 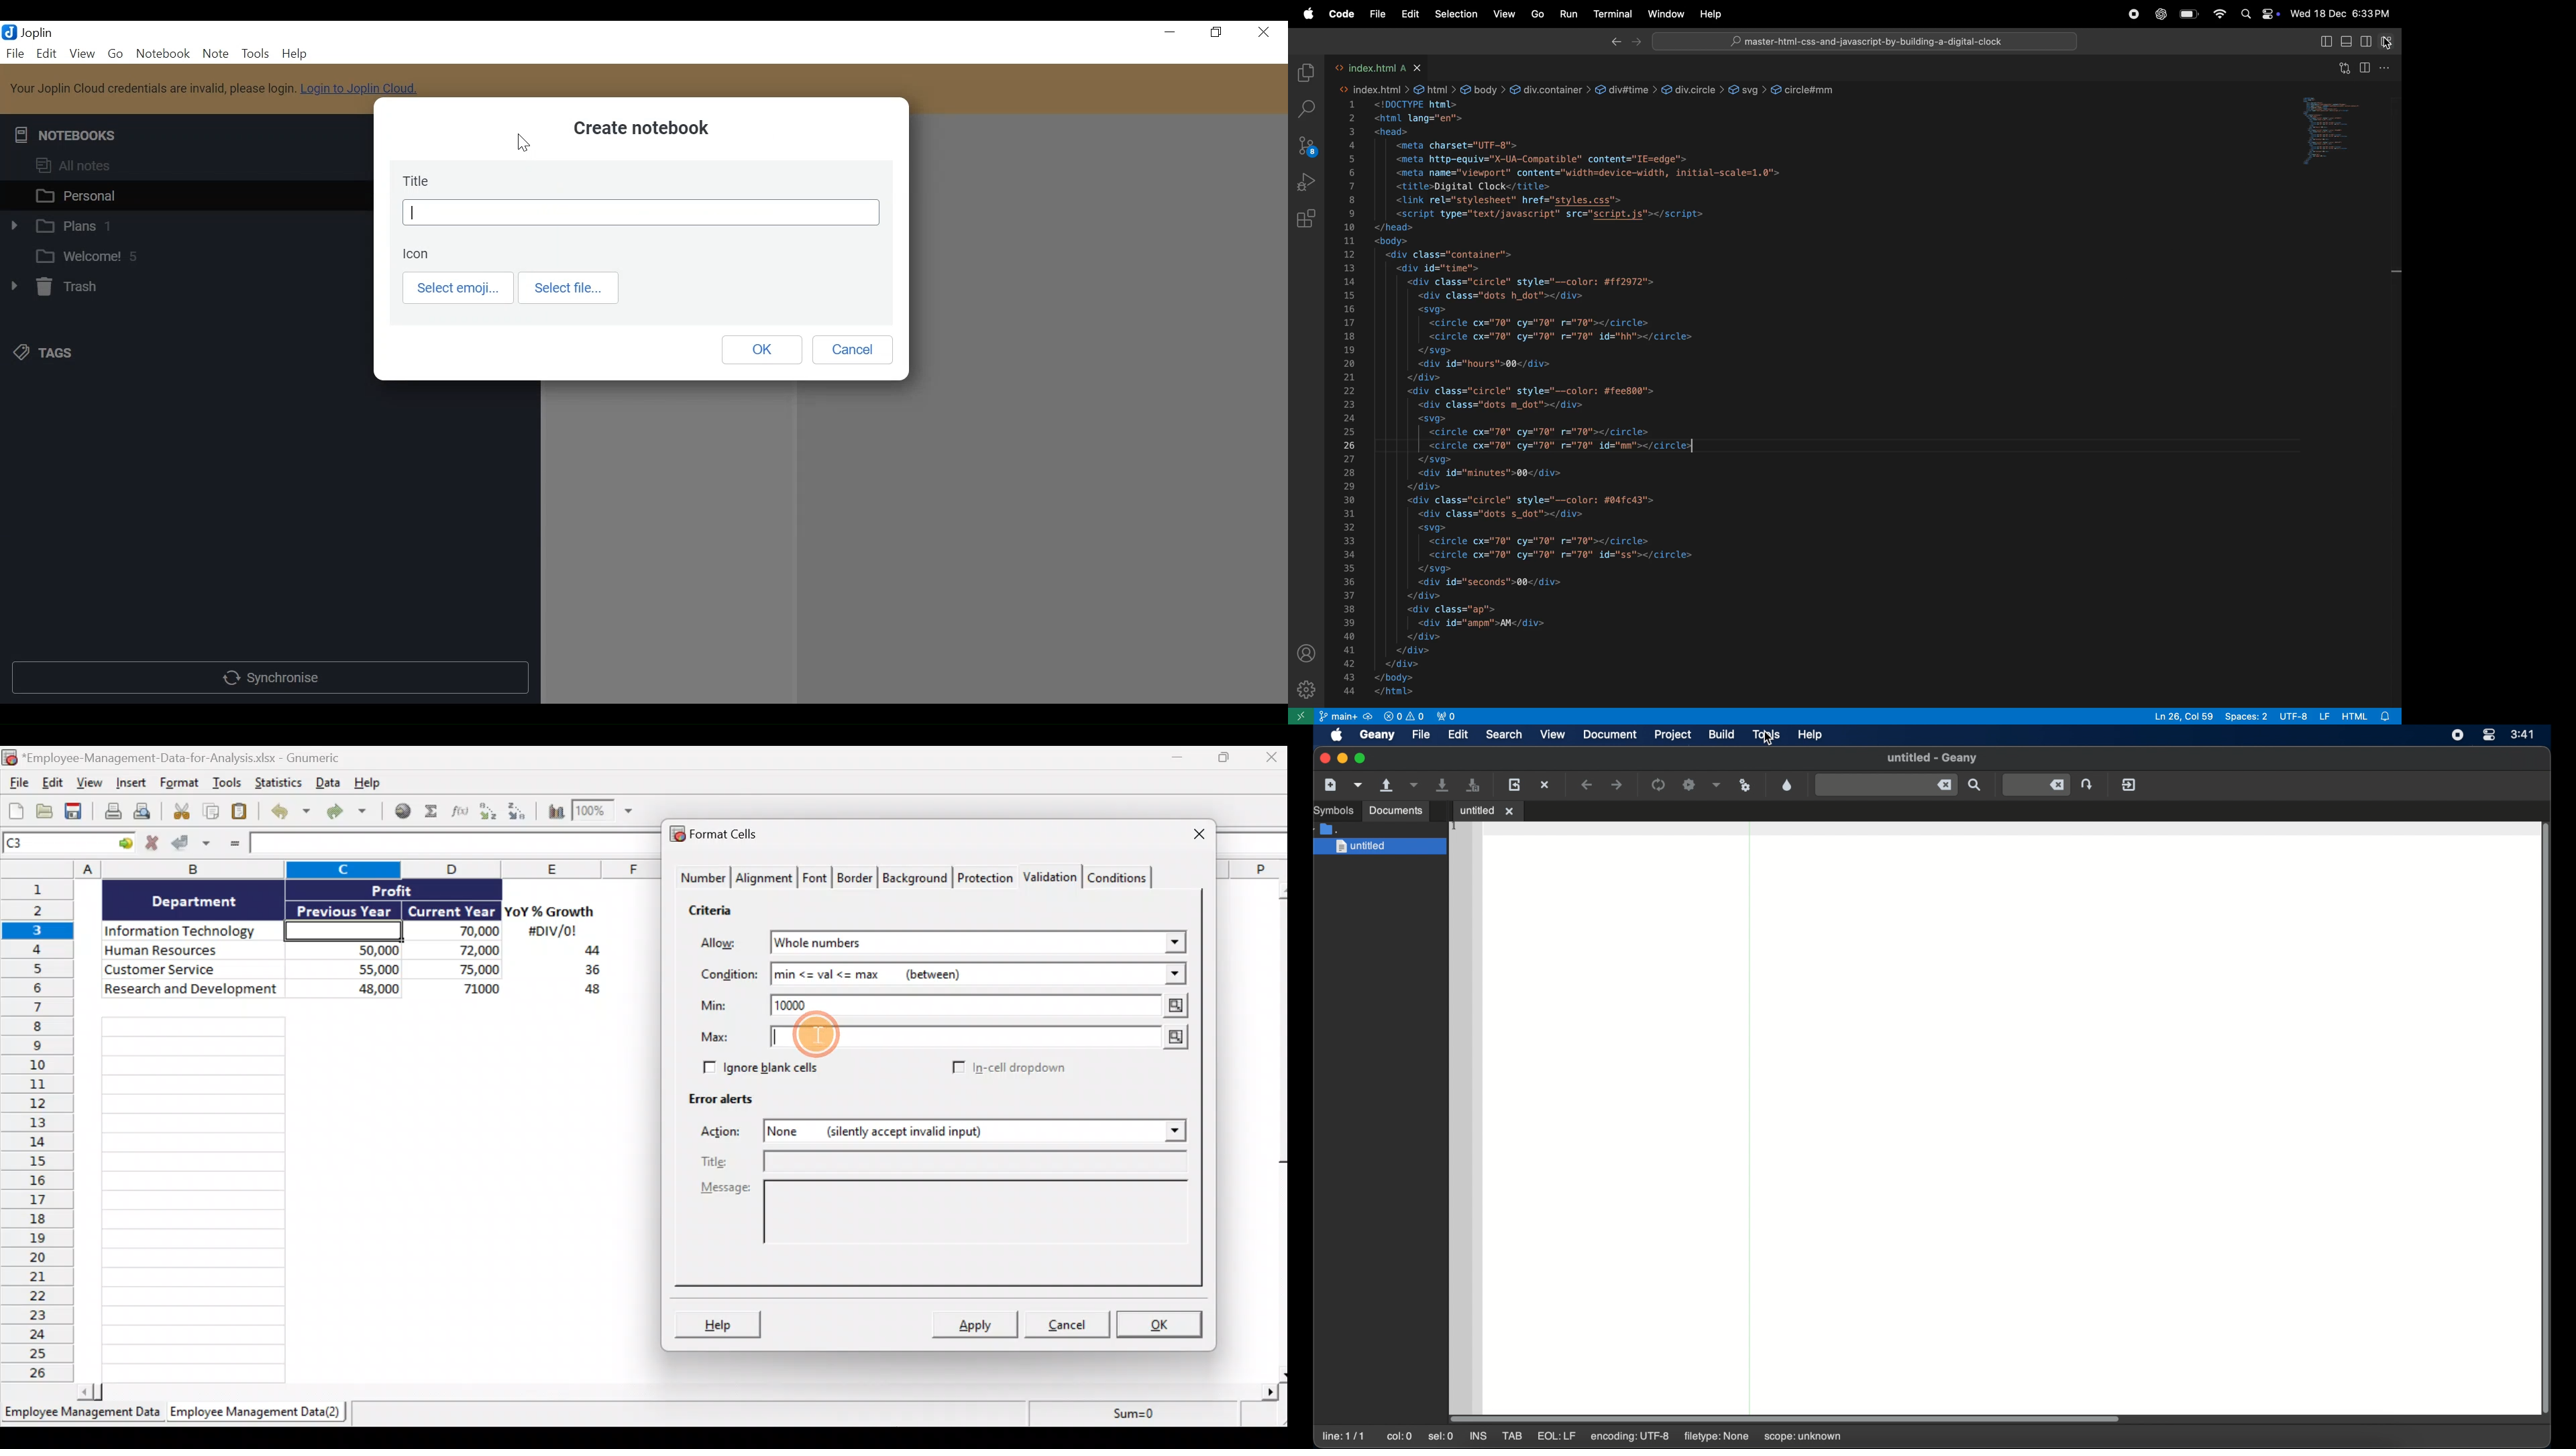 I want to click on 75,000, so click(x=460, y=970).